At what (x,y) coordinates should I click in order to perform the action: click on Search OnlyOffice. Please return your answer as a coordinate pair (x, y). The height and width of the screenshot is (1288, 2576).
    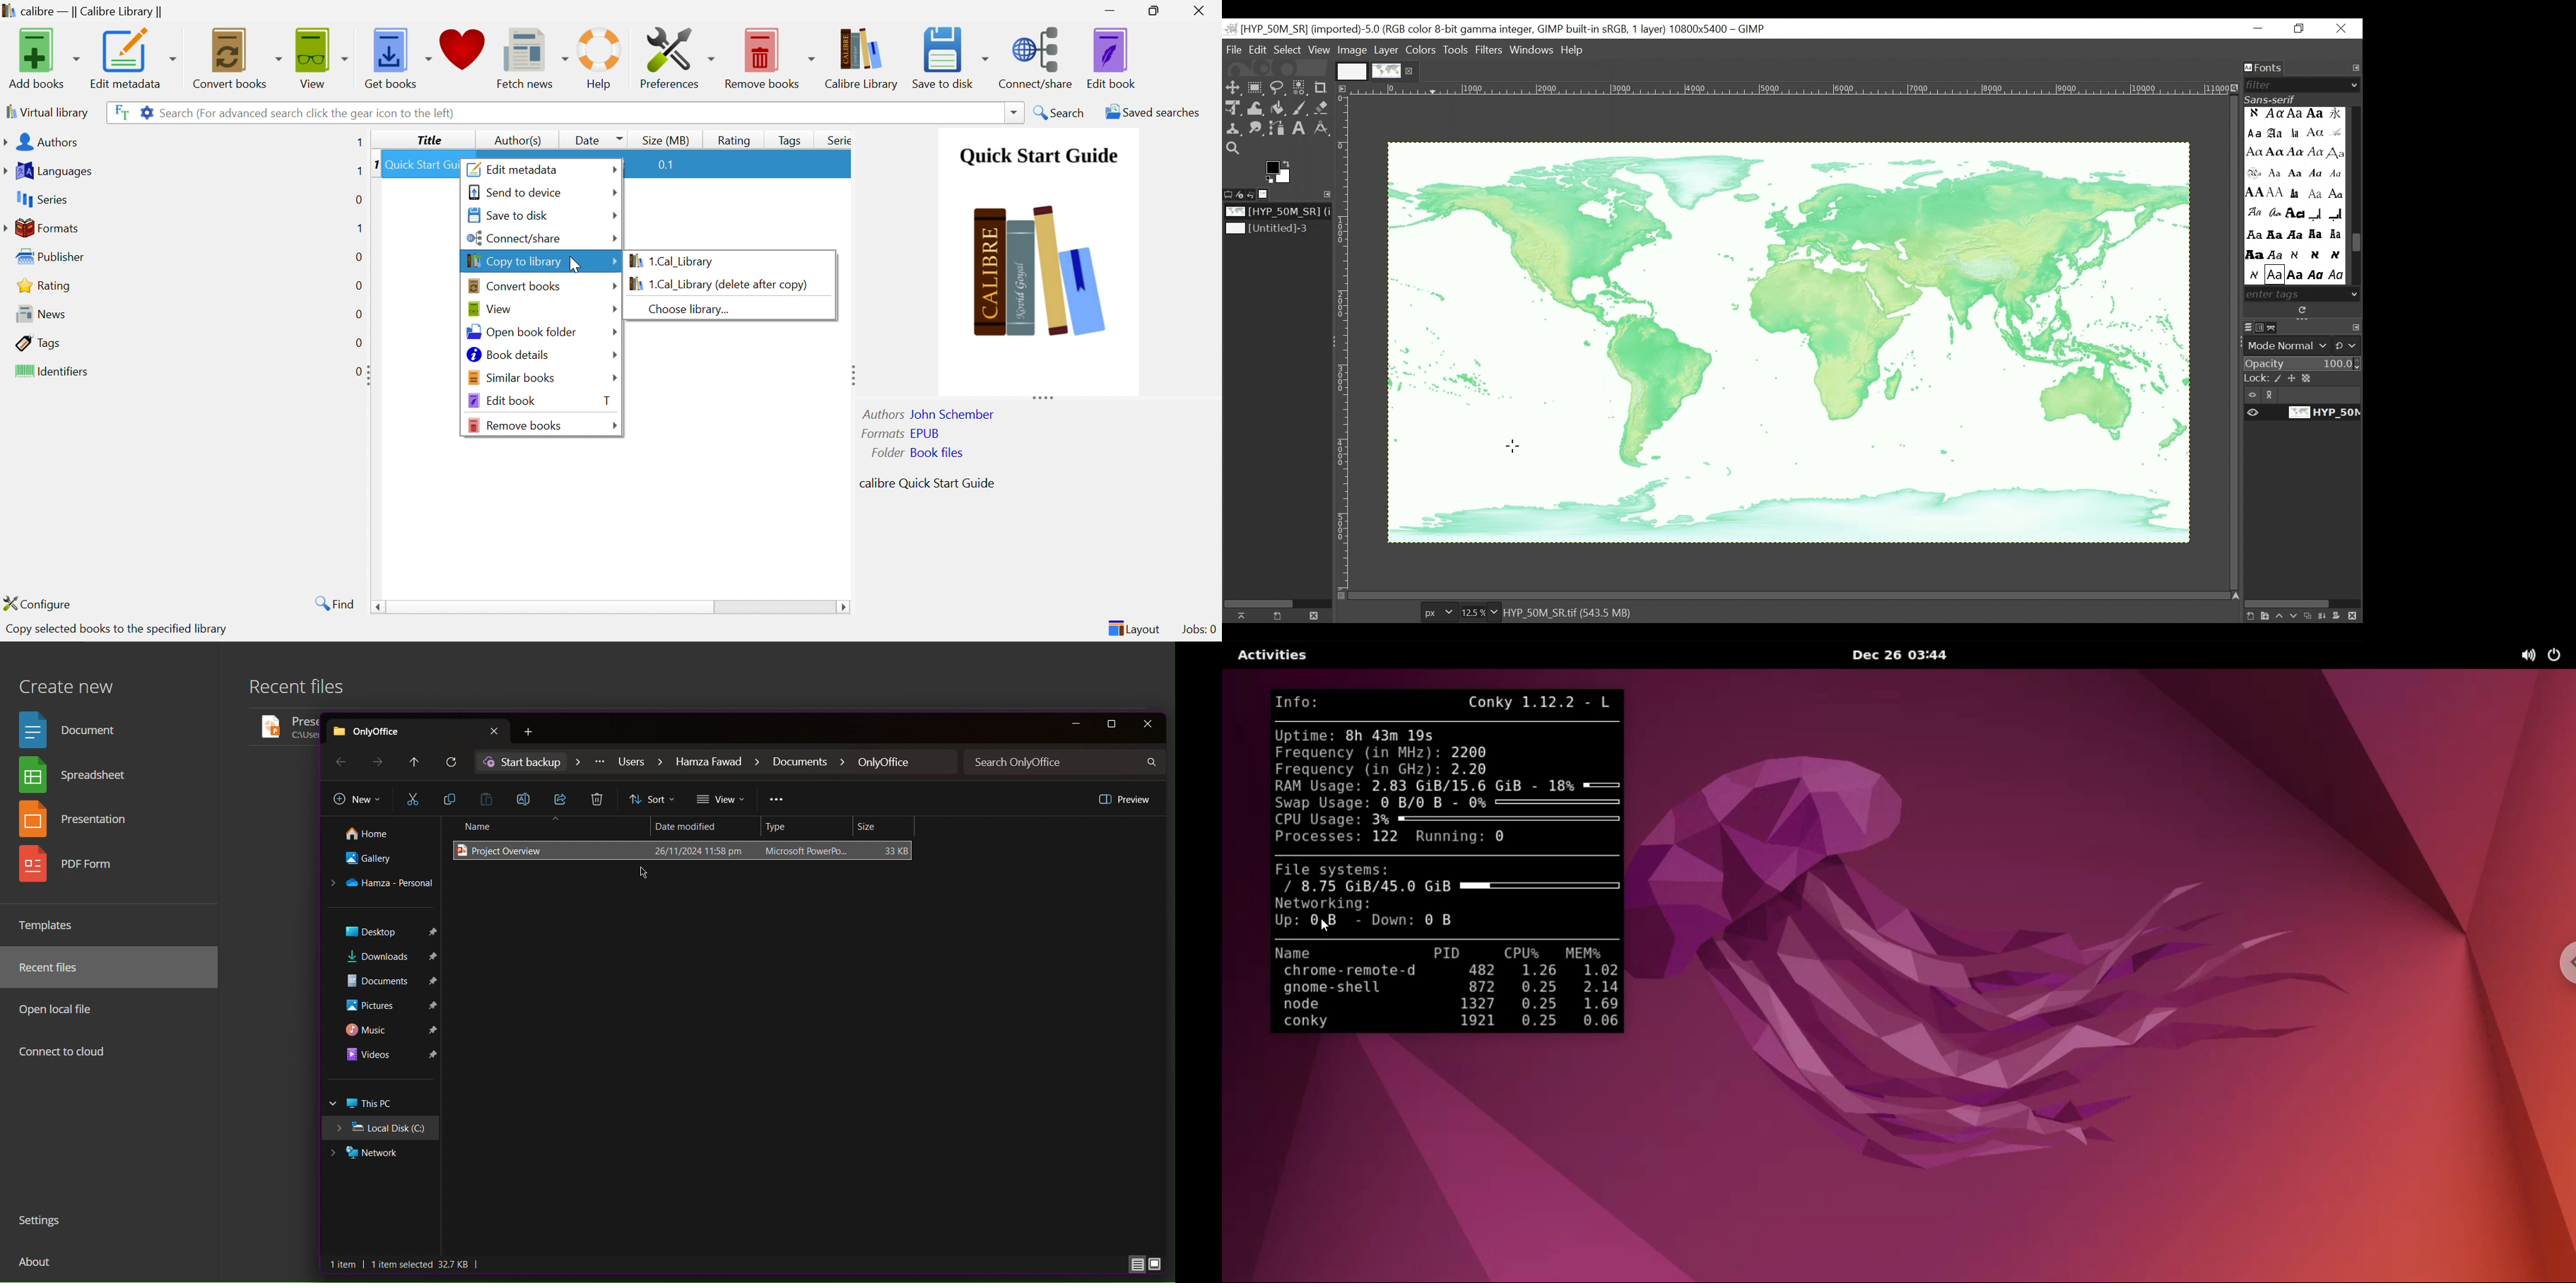
    Looking at the image, I should click on (1066, 762).